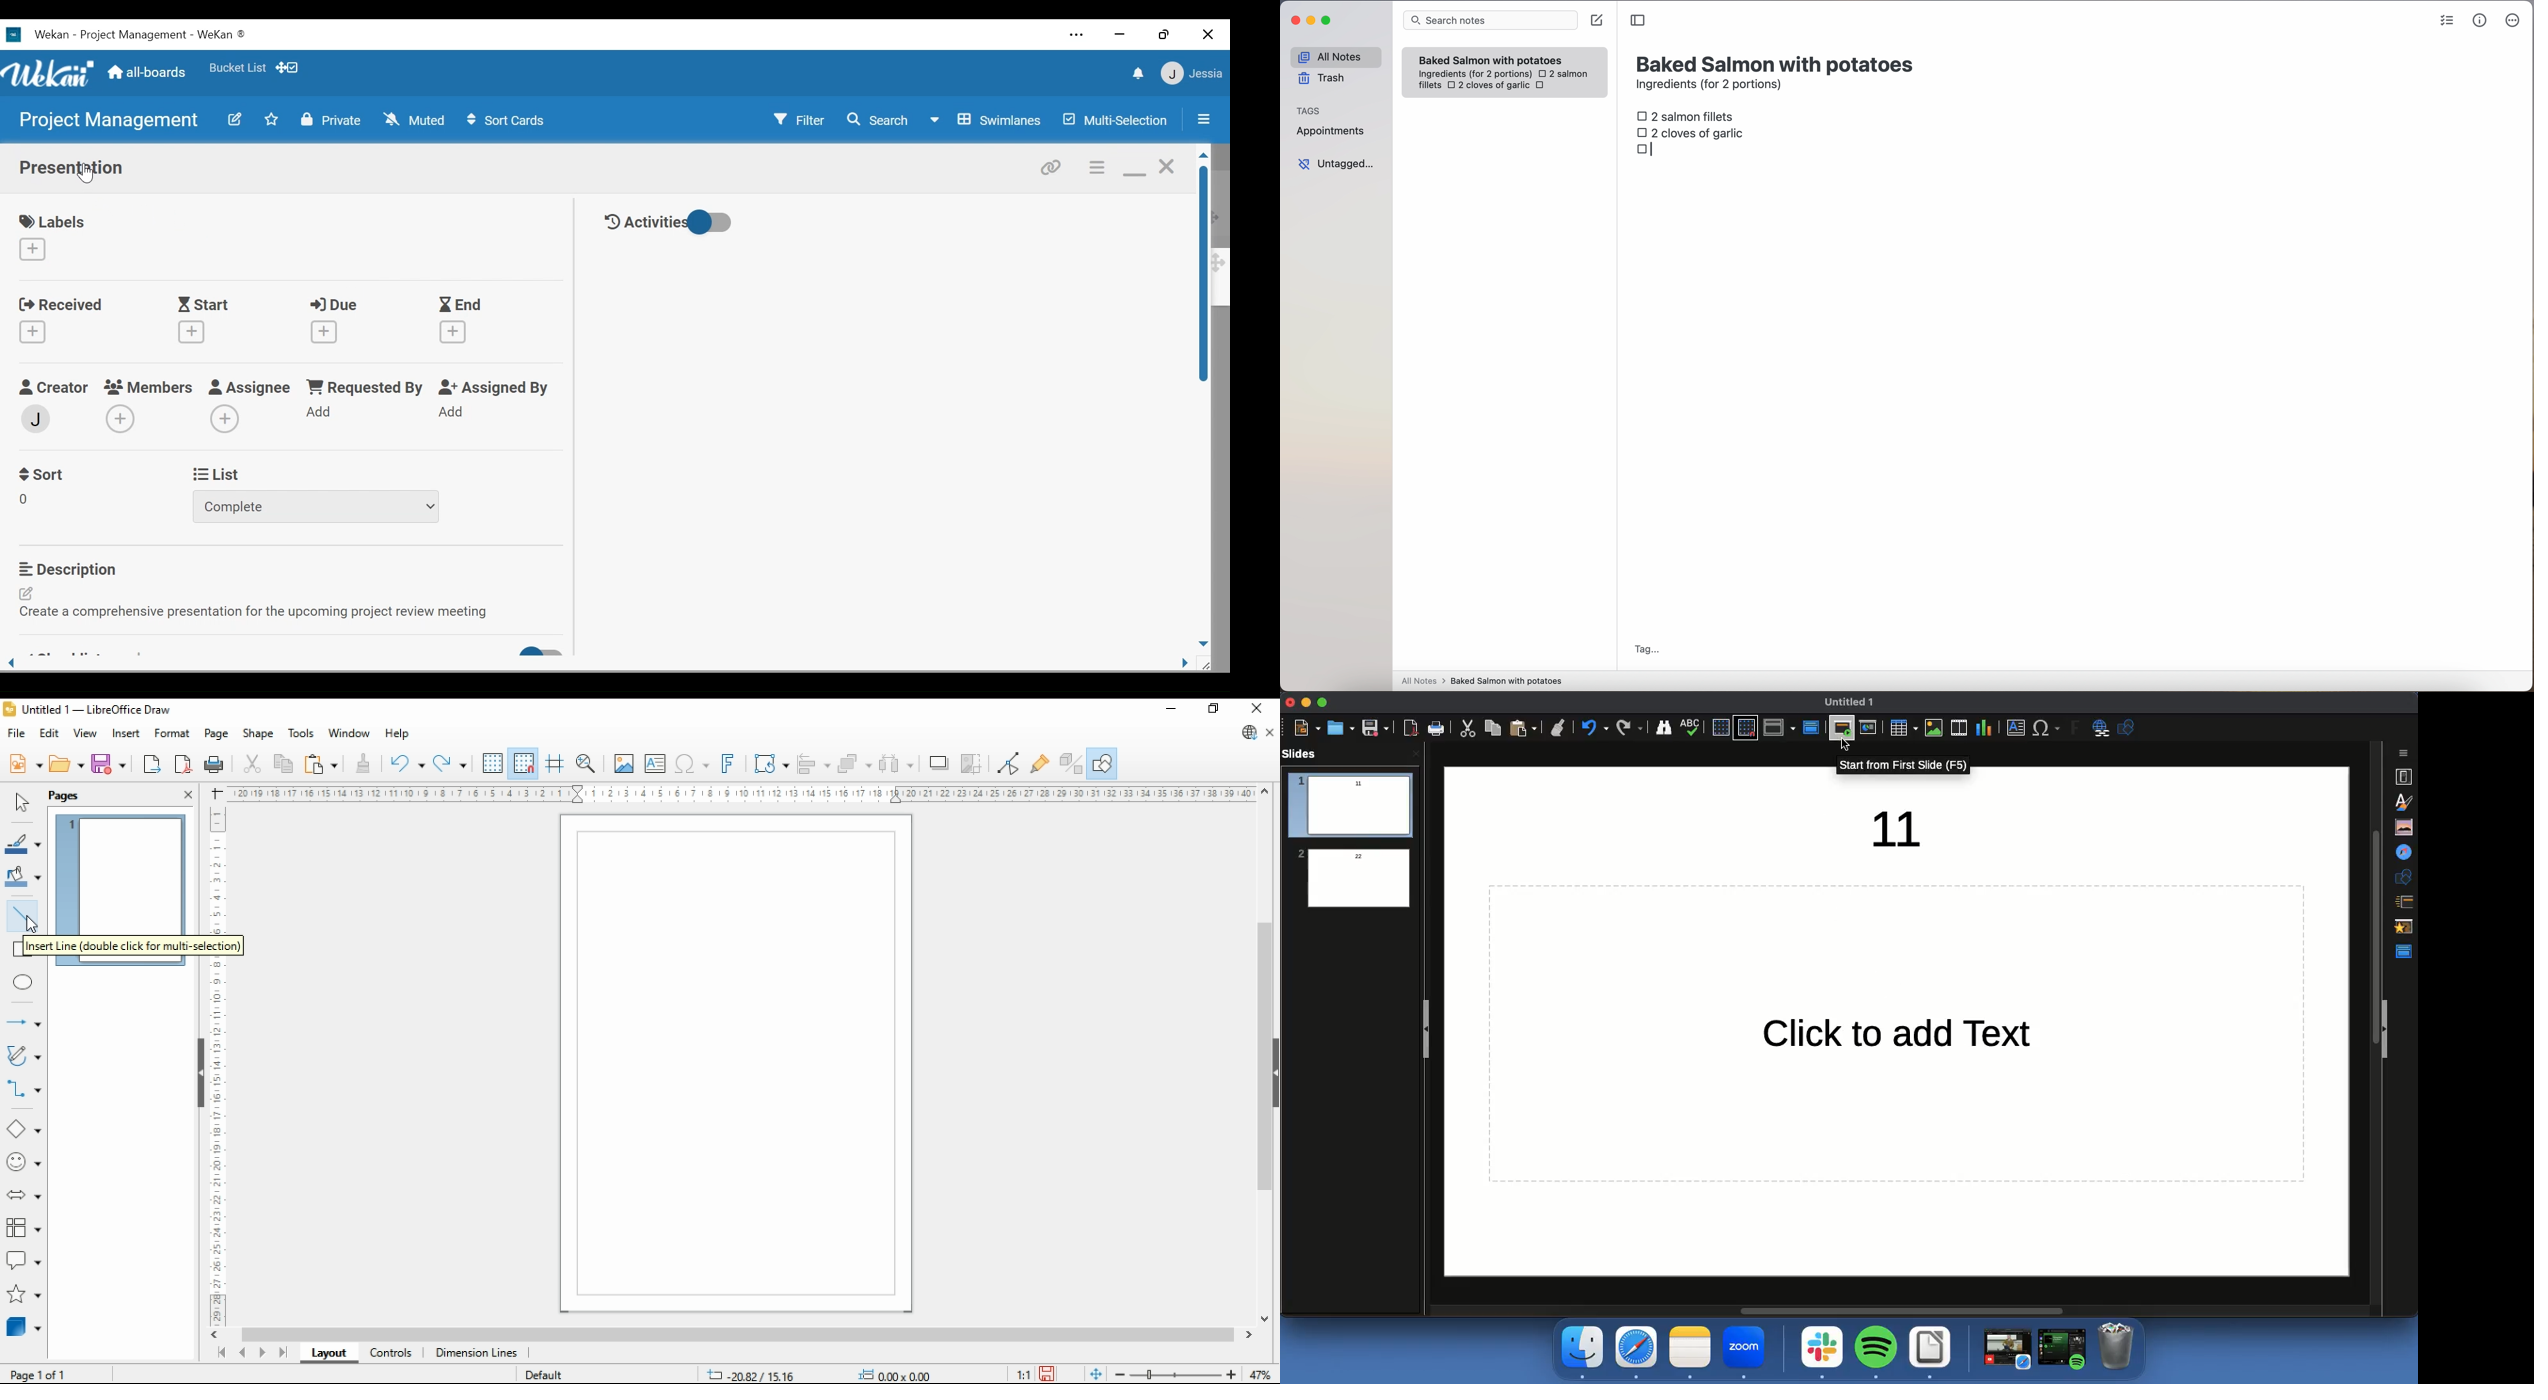 This screenshot has width=2548, height=1400. What do you see at coordinates (1639, 21) in the screenshot?
I see `toggle sidebar` at bounding box center [1639, 21].